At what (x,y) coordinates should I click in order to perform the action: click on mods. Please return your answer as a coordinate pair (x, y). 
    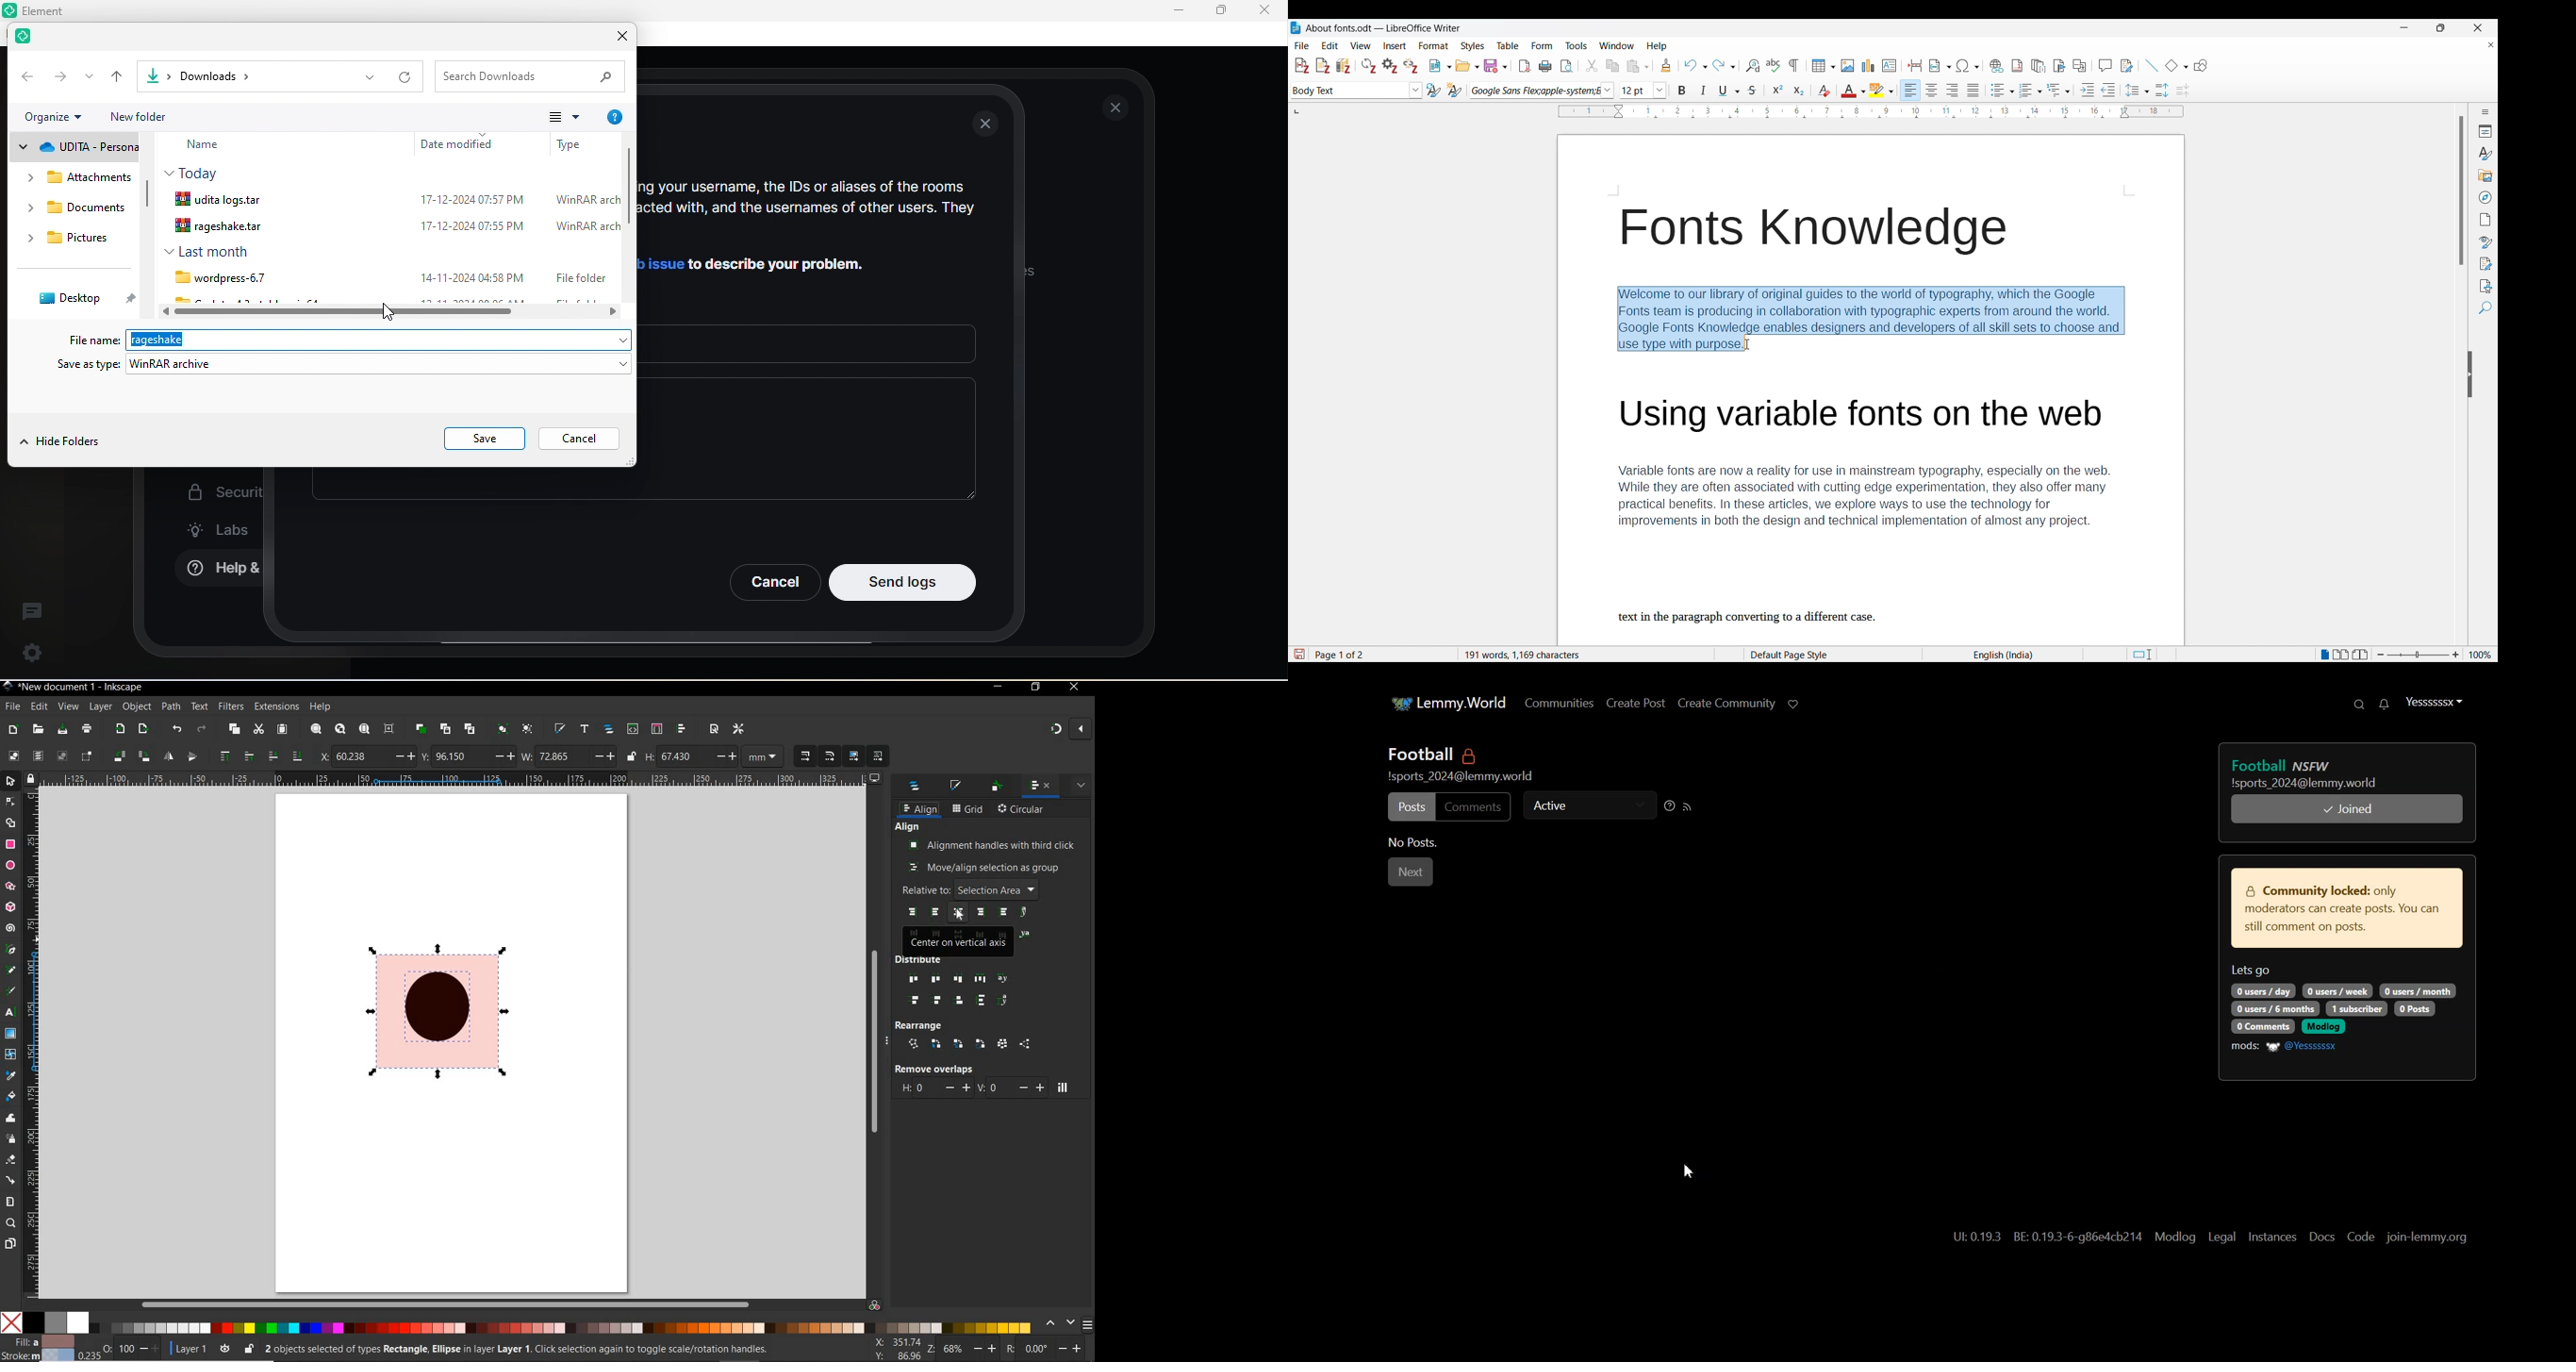
    Looking at the image, I should click on (2245, 1047).